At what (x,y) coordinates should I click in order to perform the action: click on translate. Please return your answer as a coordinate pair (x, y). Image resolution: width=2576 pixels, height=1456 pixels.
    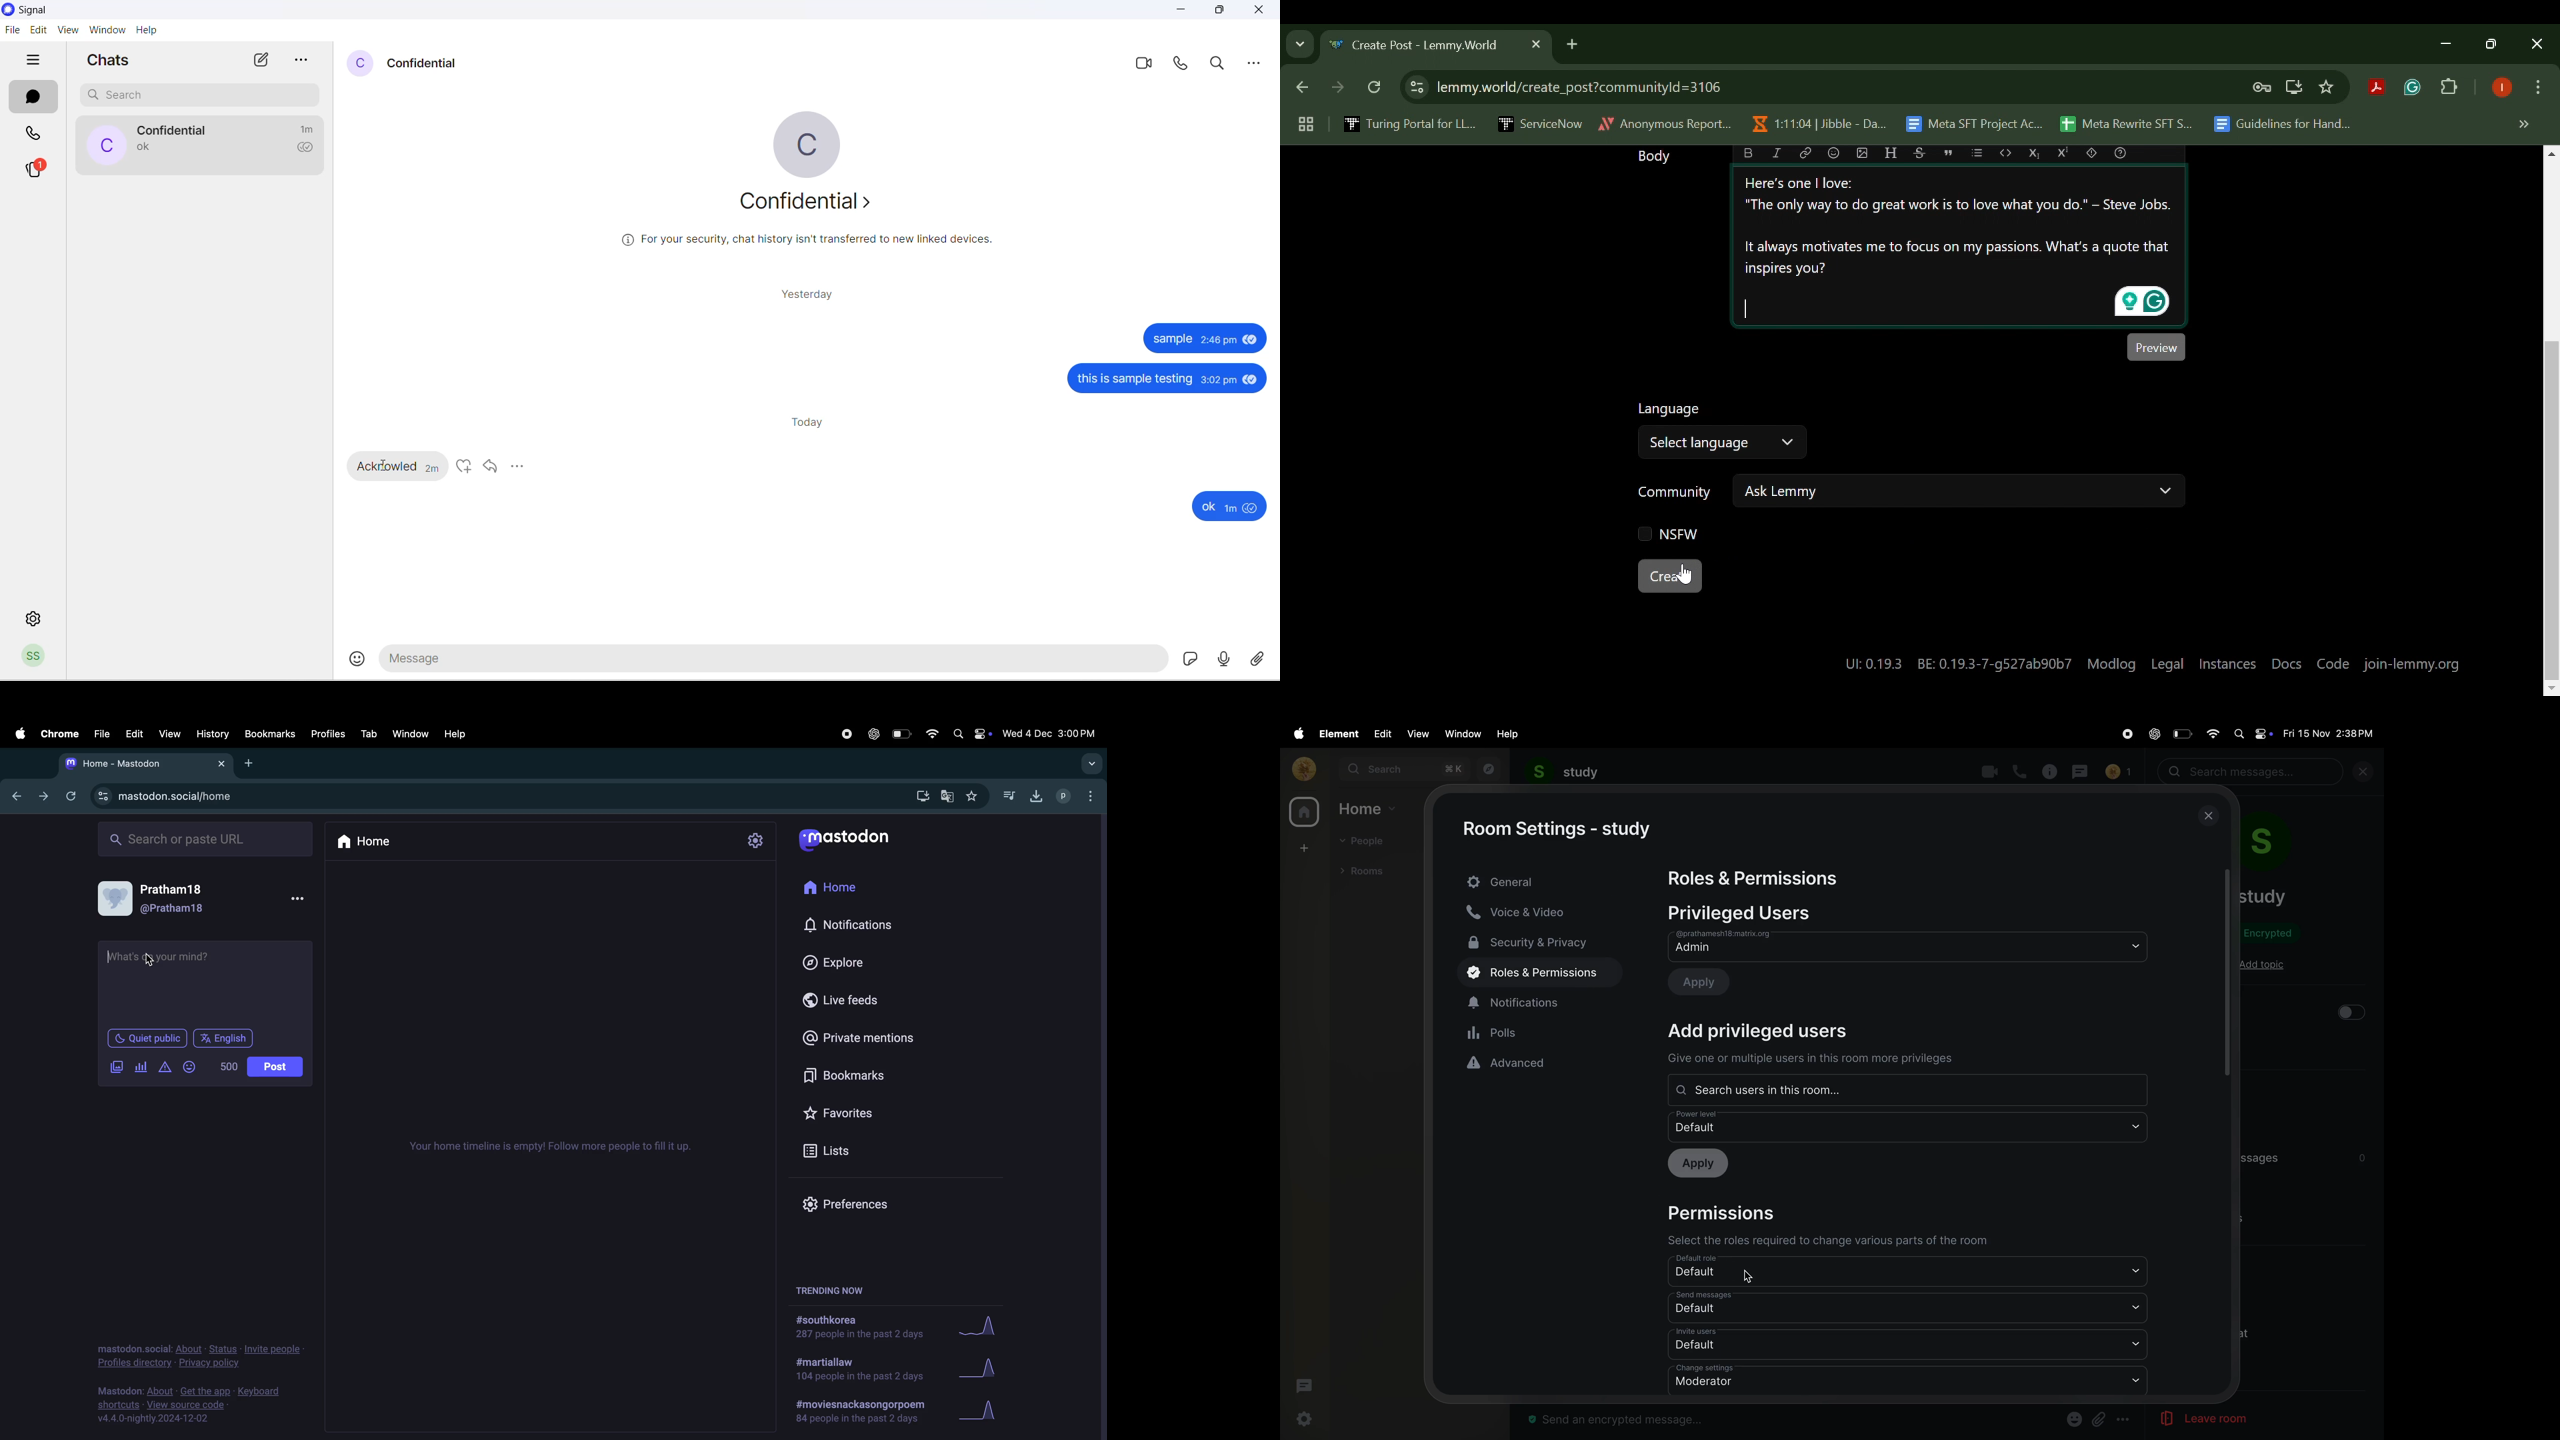
    Looking at the image, I should click on (947, 795).